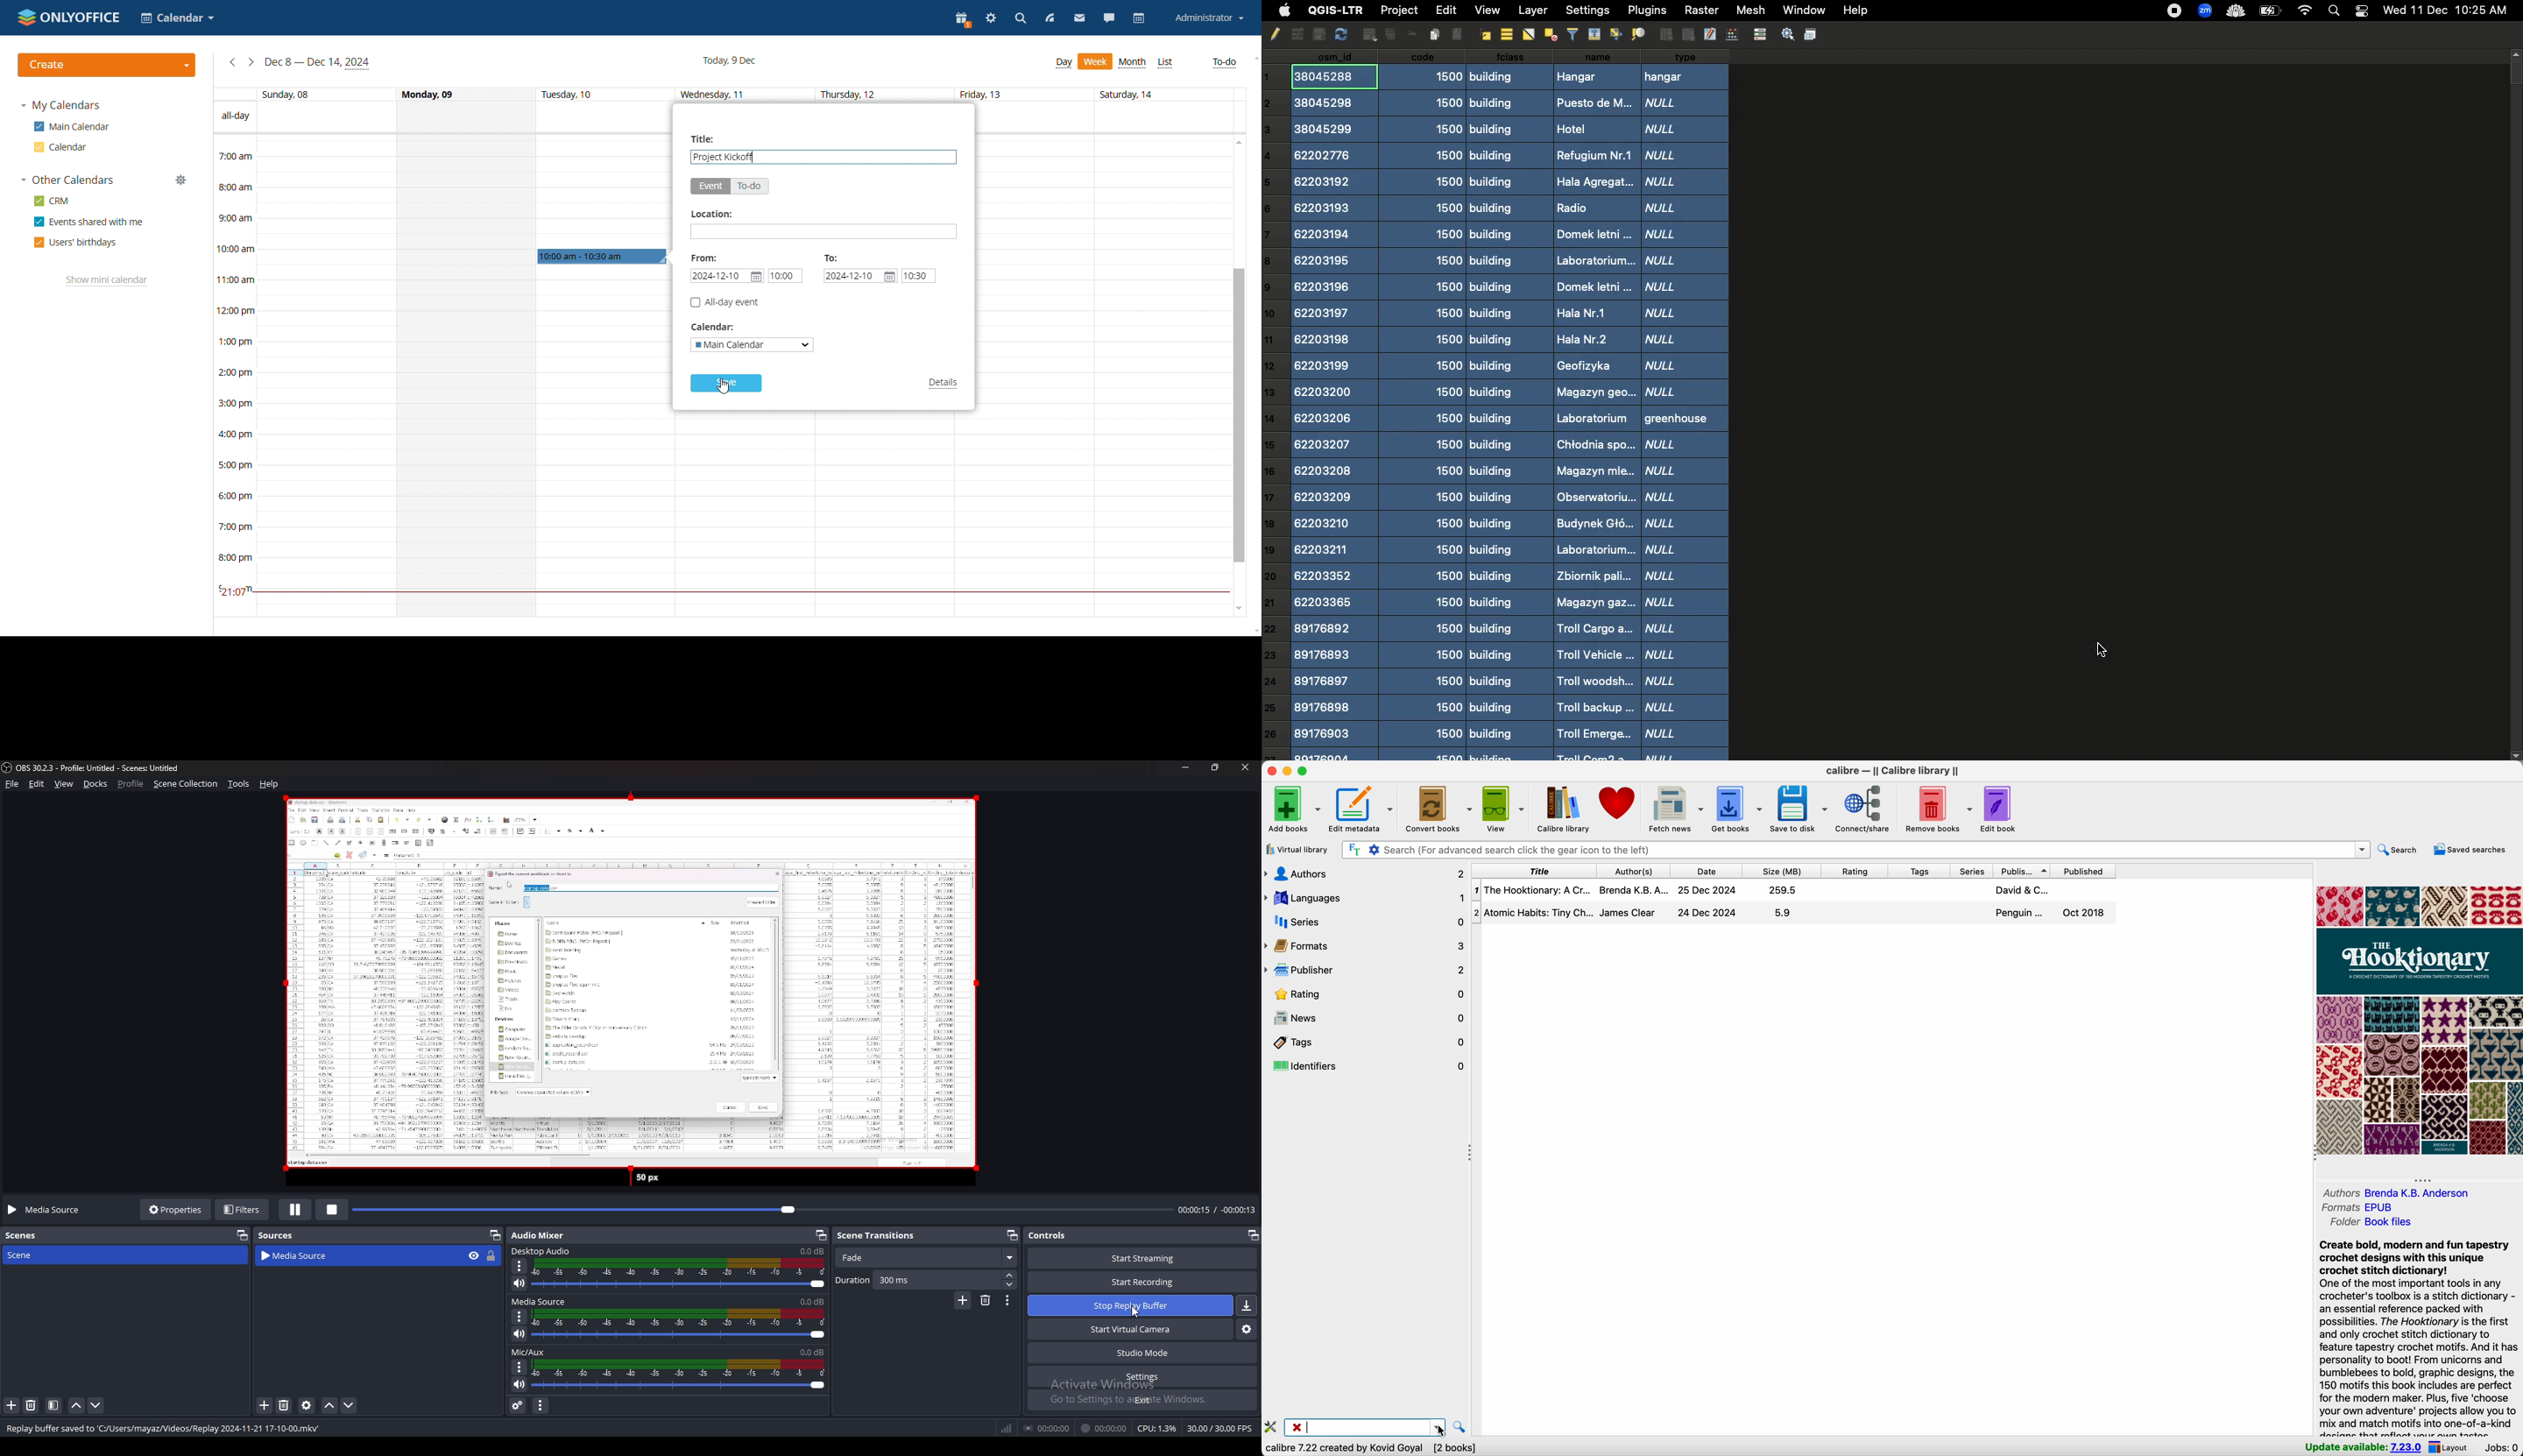  I want to click on 00:00:00, so click(1104, 1429).